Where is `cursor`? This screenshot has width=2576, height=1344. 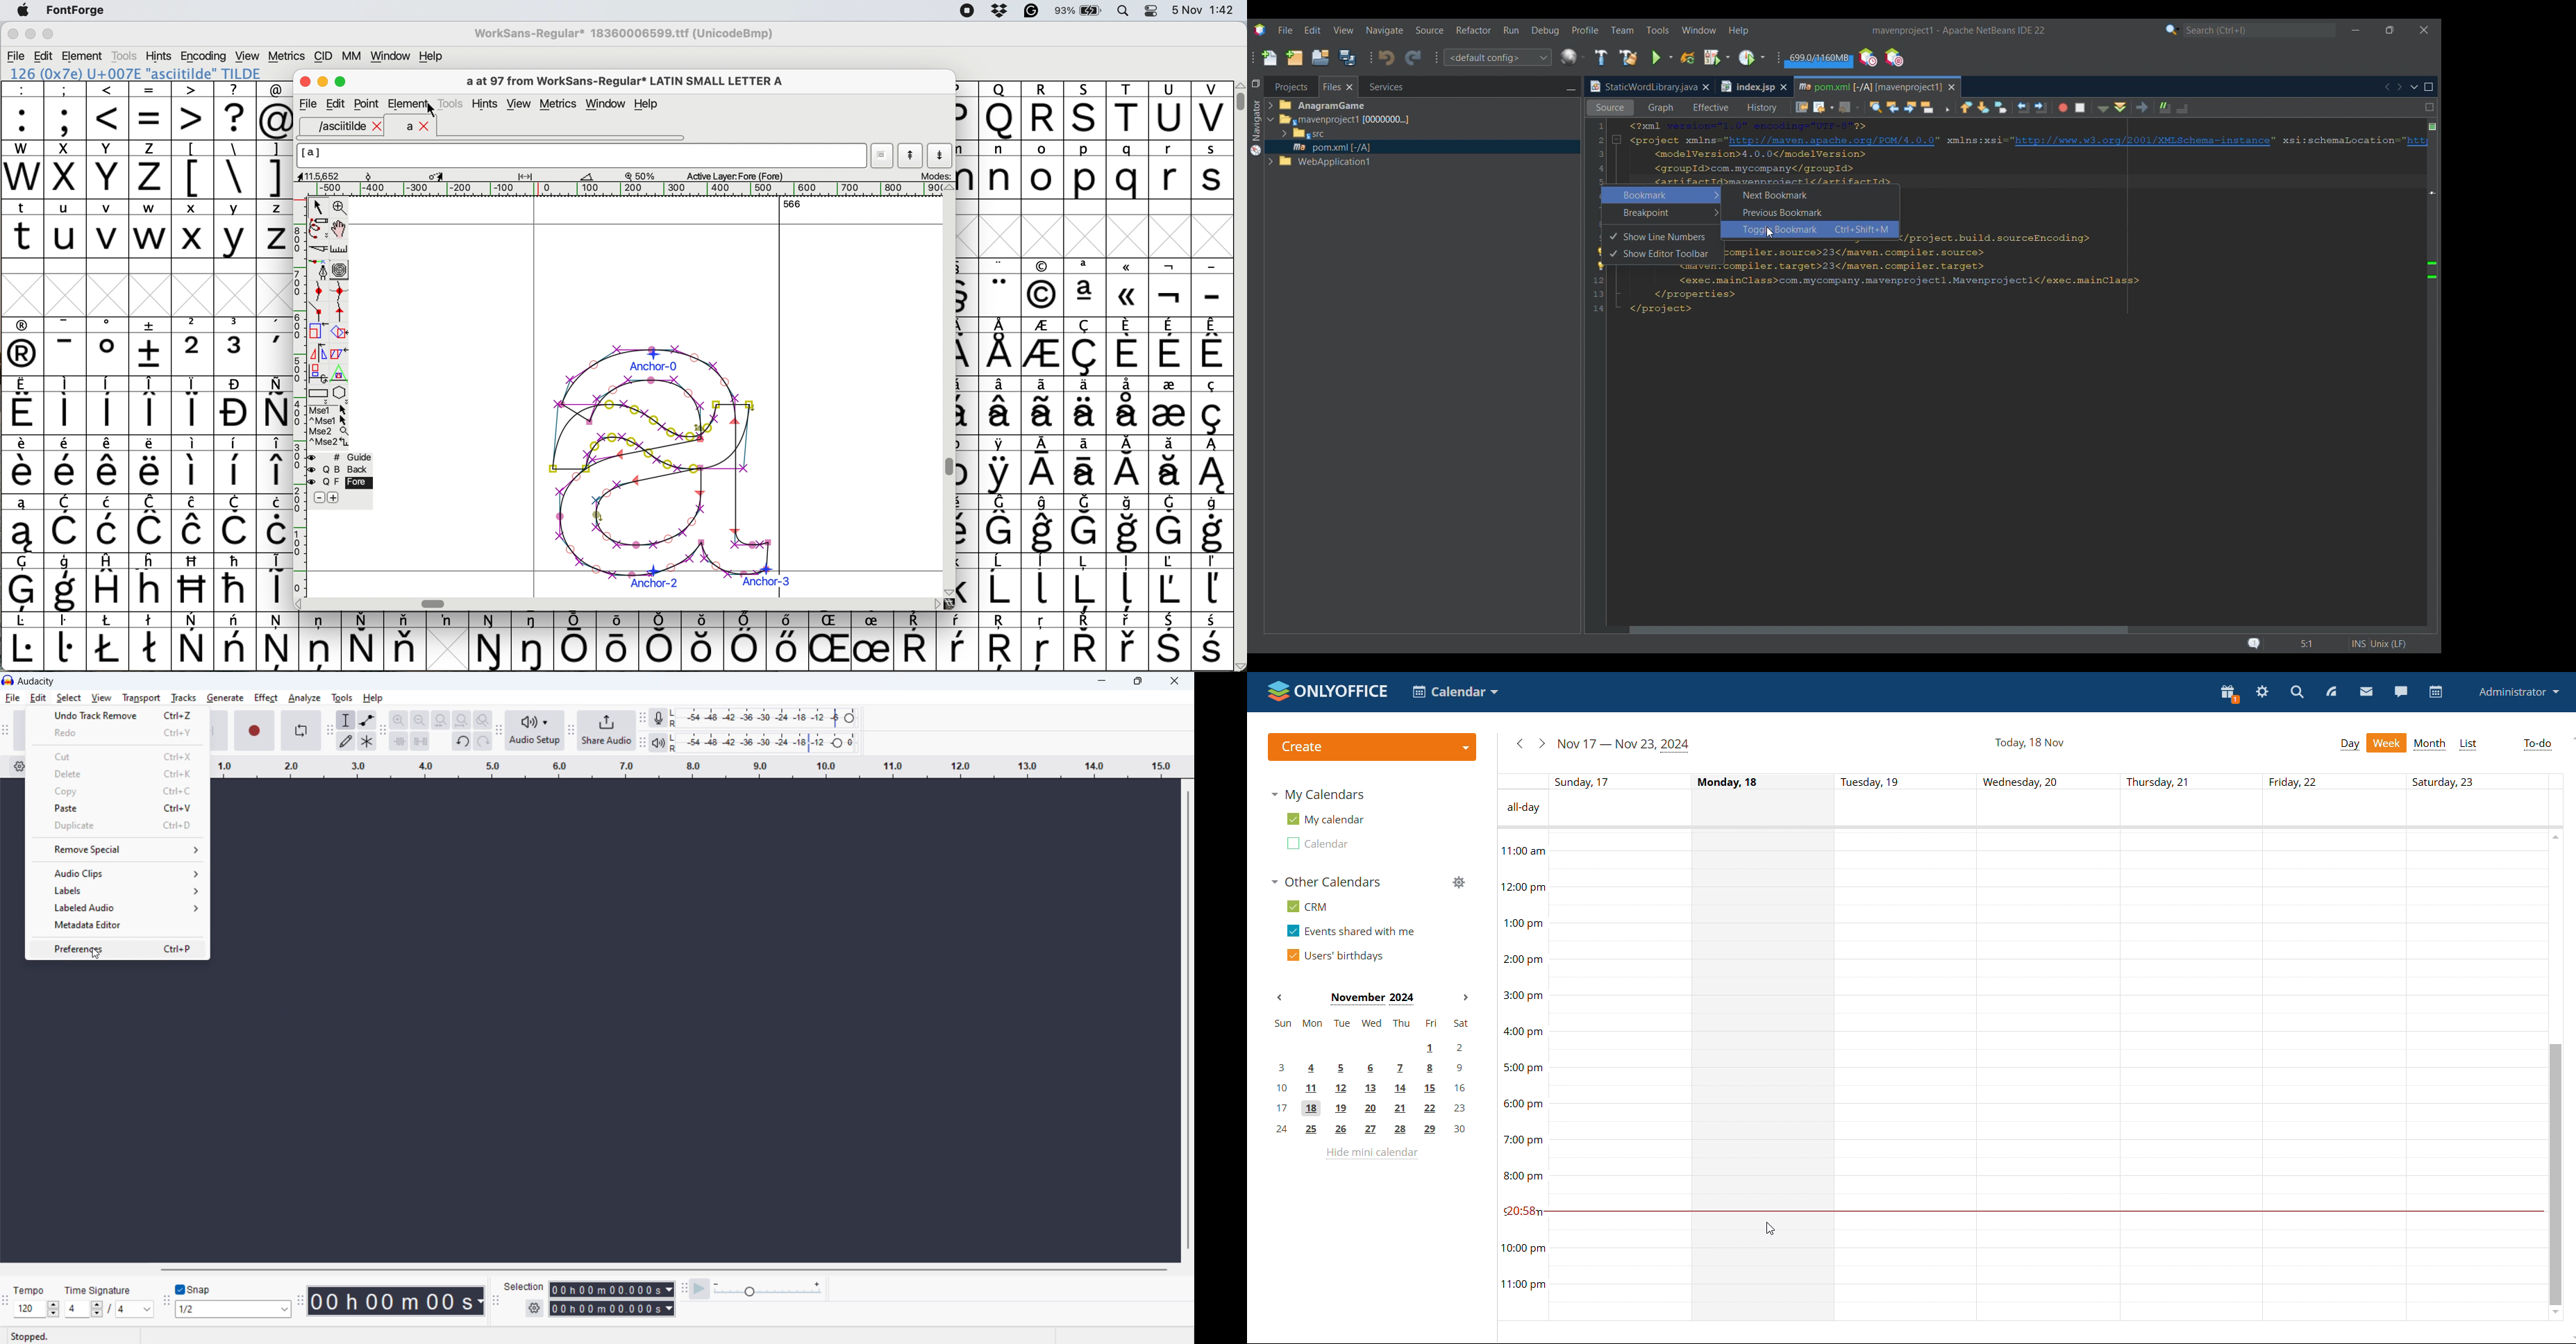 cursor is located at coordinates (97, 954).